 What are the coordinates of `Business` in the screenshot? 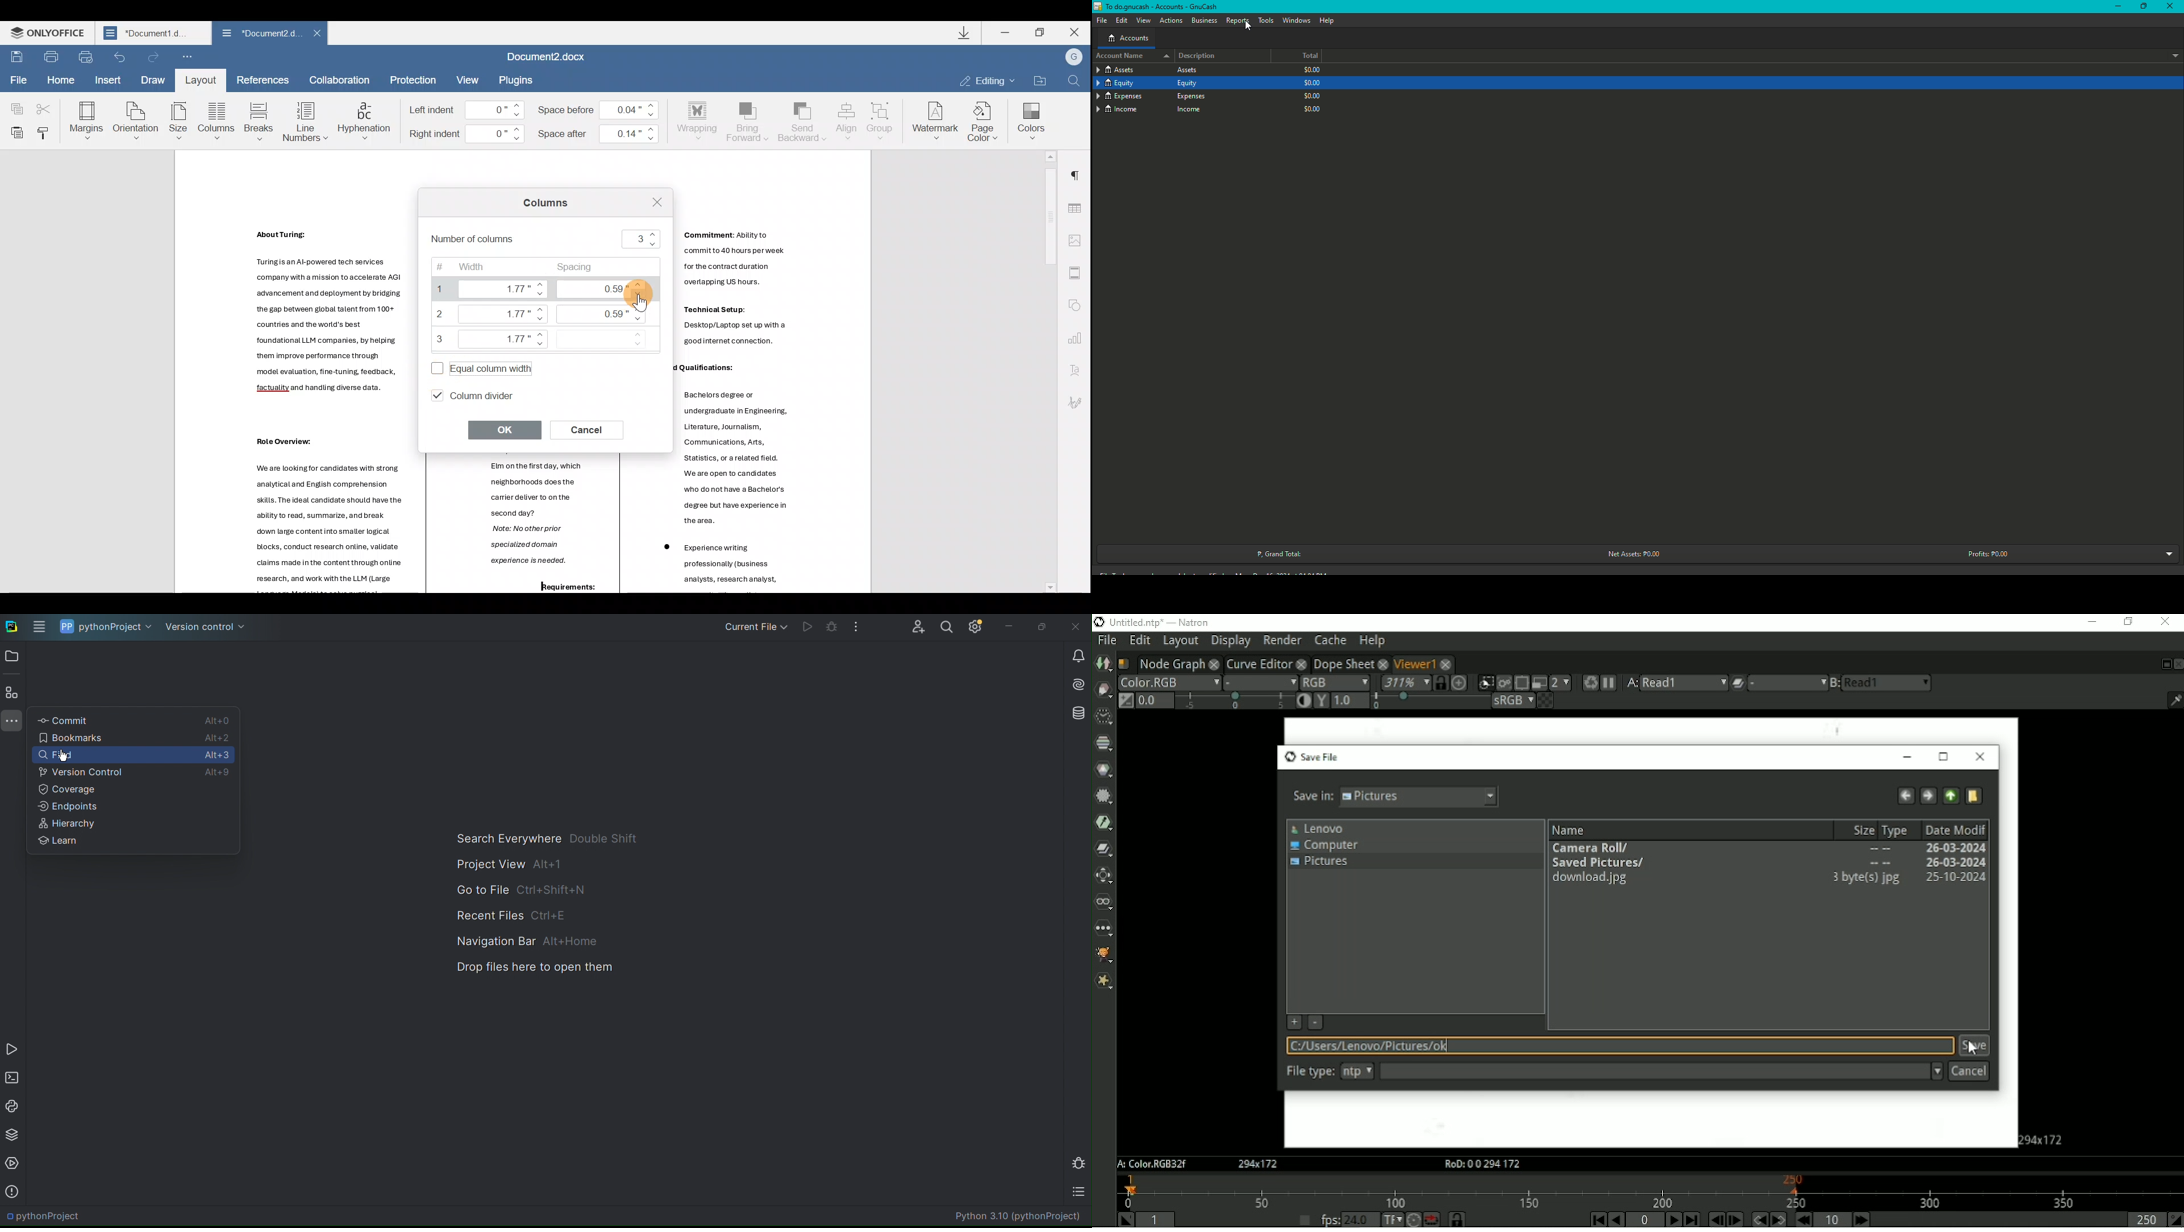 It's located at (1204, 19).